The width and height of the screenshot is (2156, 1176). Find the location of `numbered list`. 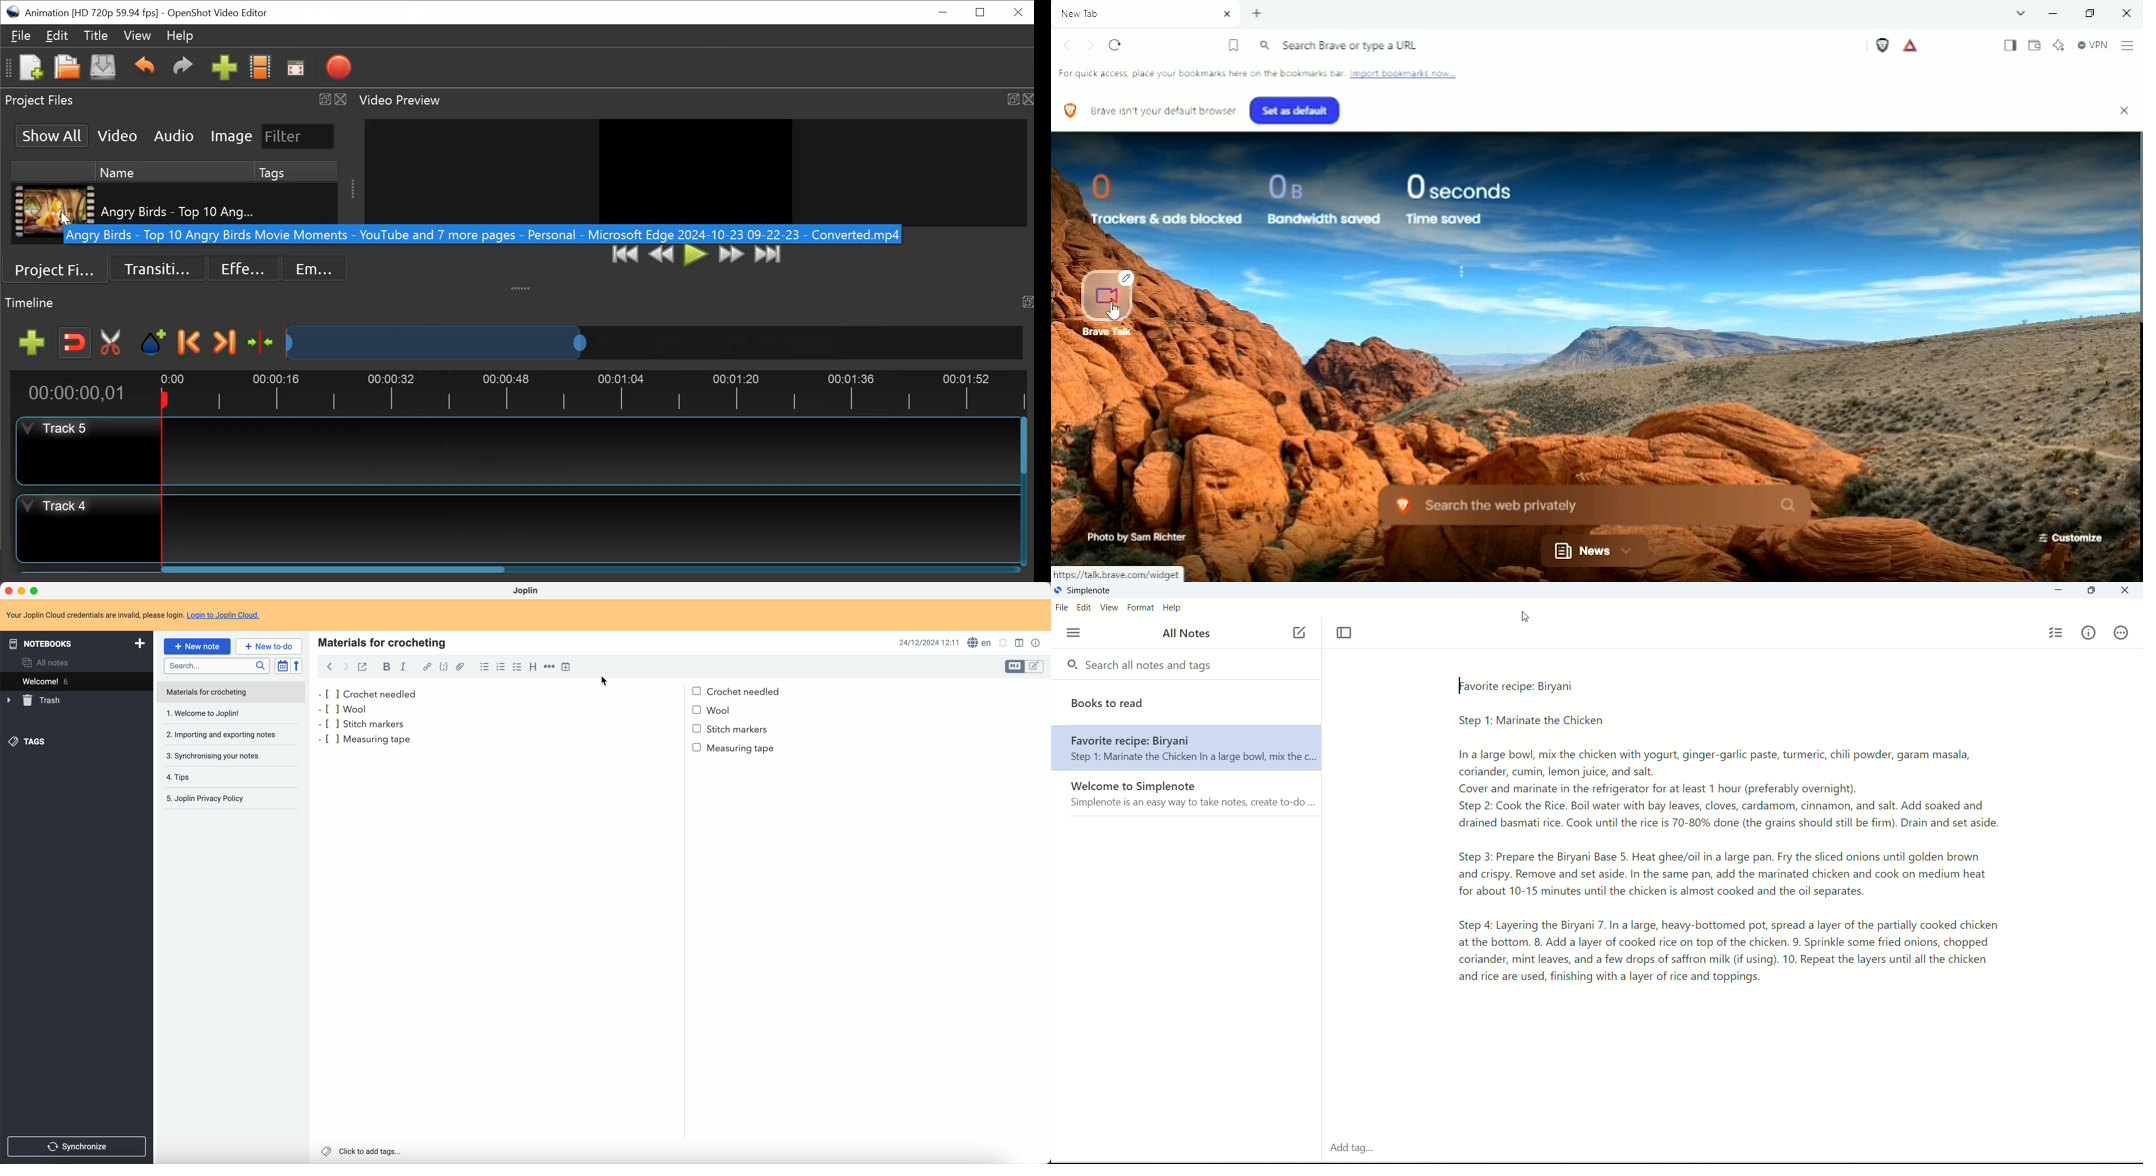

numbered list is located at coordinates (500, 667).